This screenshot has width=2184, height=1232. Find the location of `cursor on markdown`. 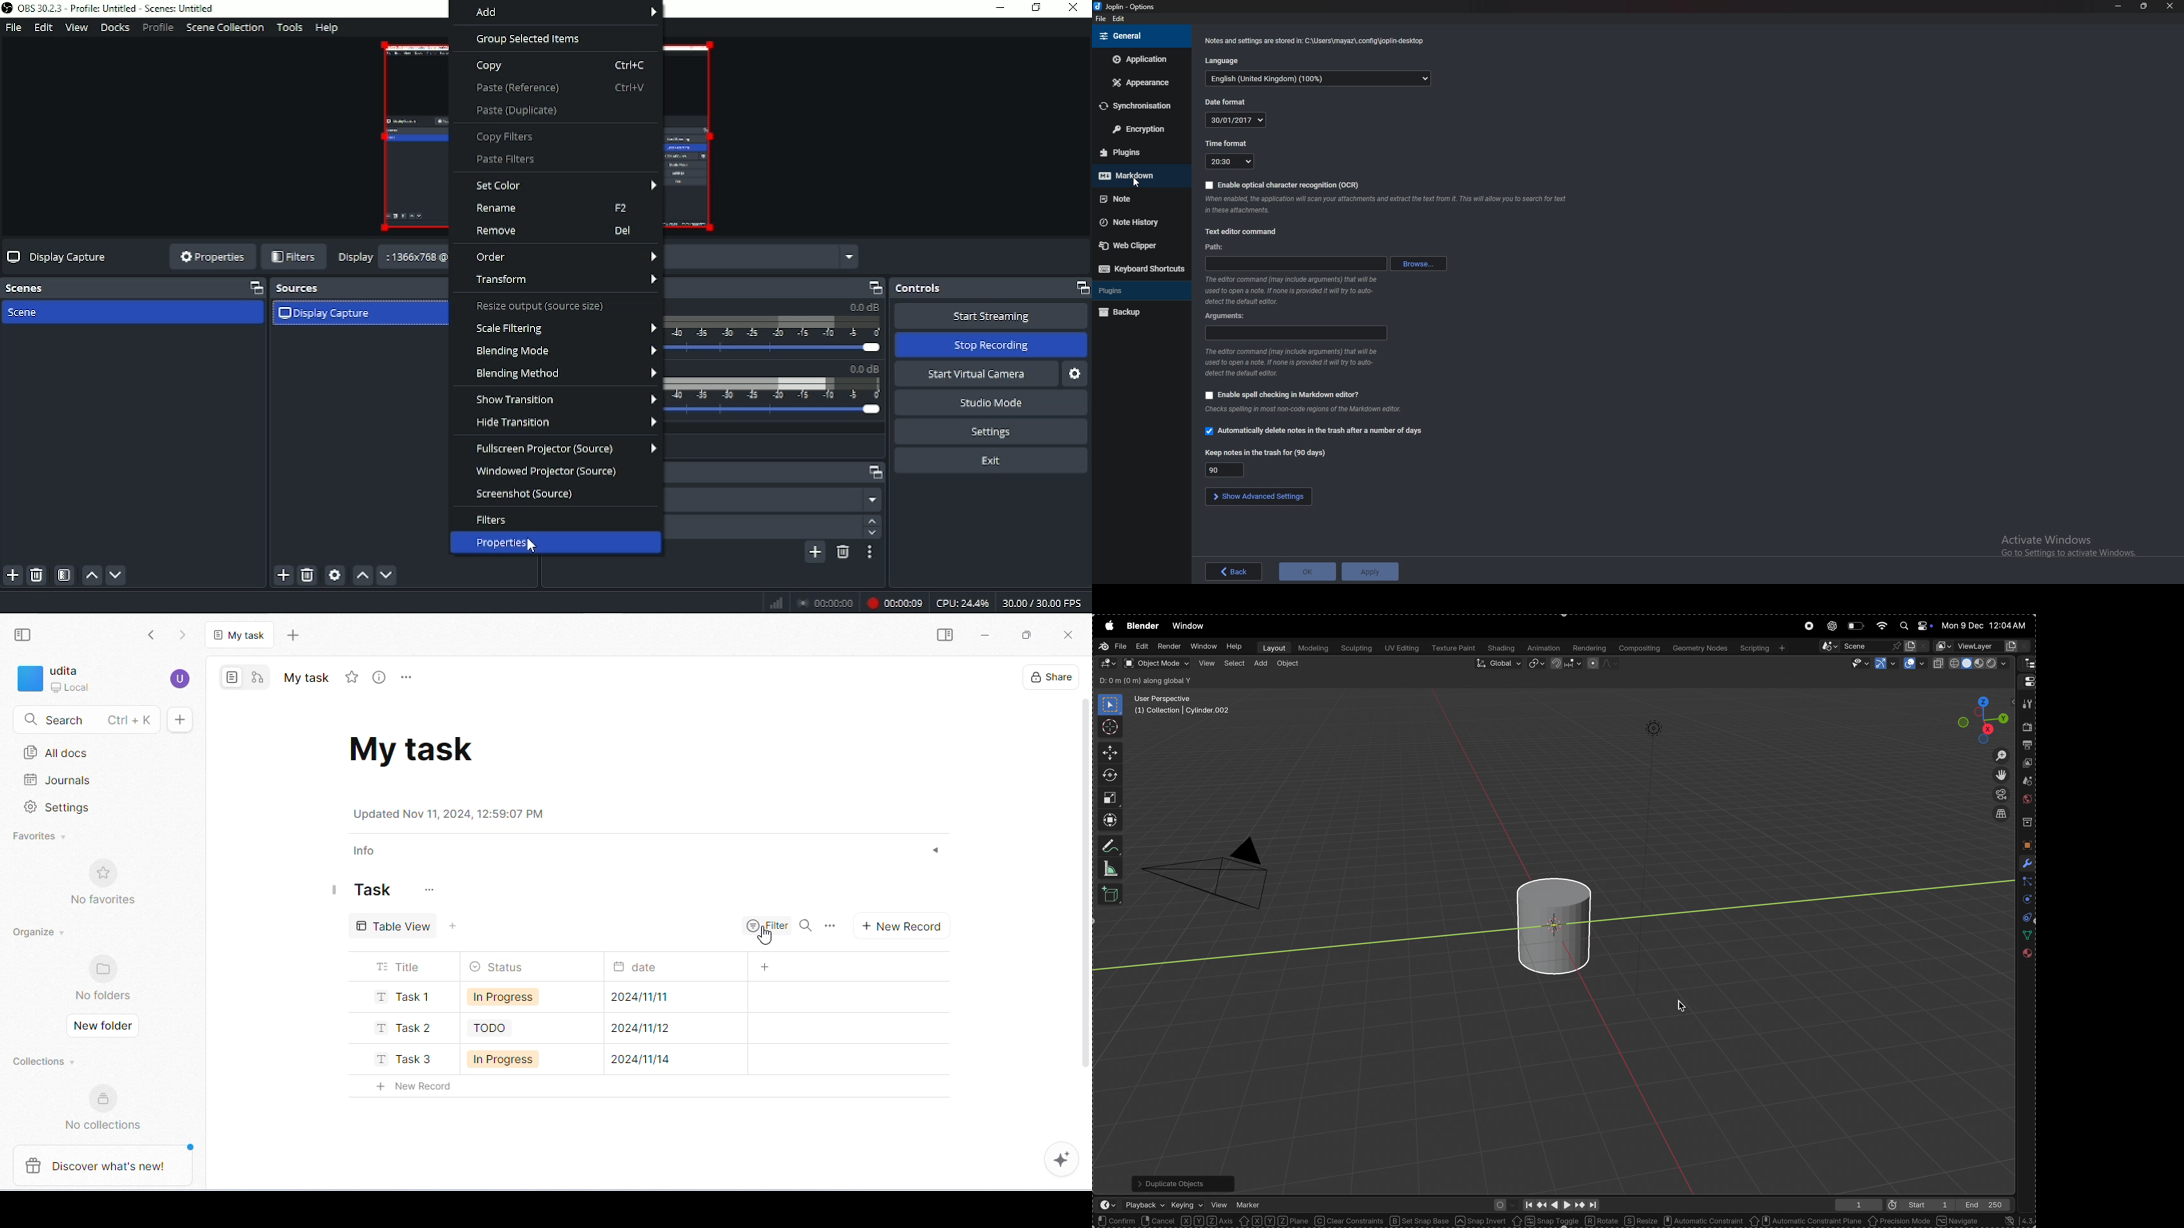

cursor on markdown is located at coordinates (1139, 177).